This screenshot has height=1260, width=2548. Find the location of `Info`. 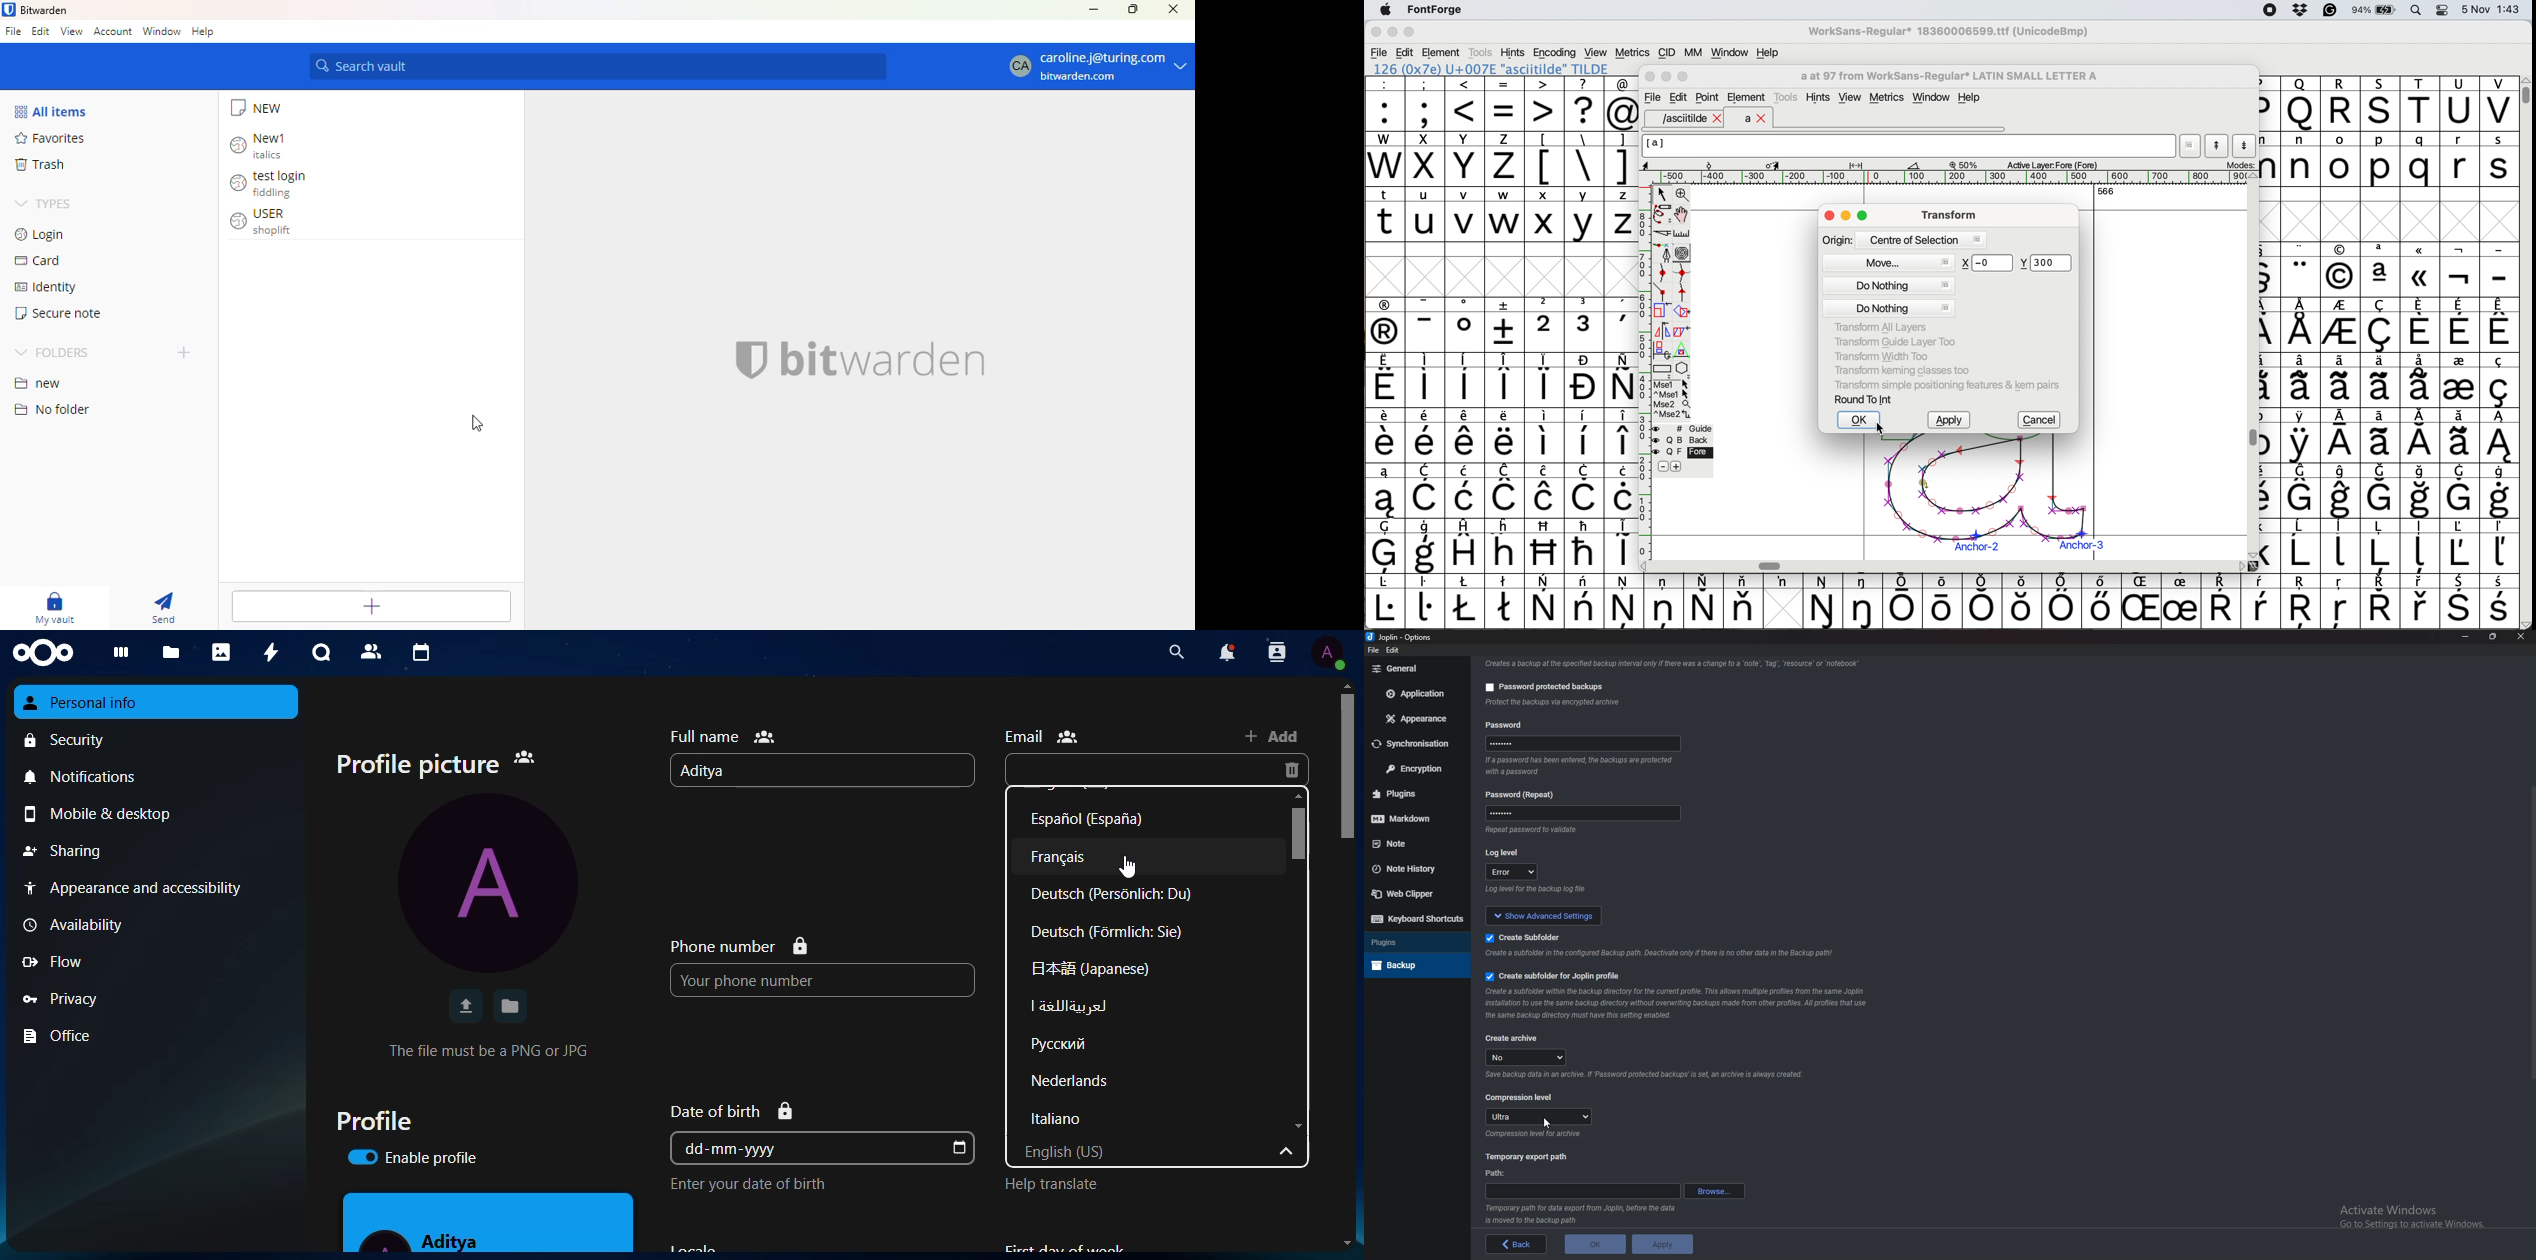

Info is located at coordinates (1643, 1077).